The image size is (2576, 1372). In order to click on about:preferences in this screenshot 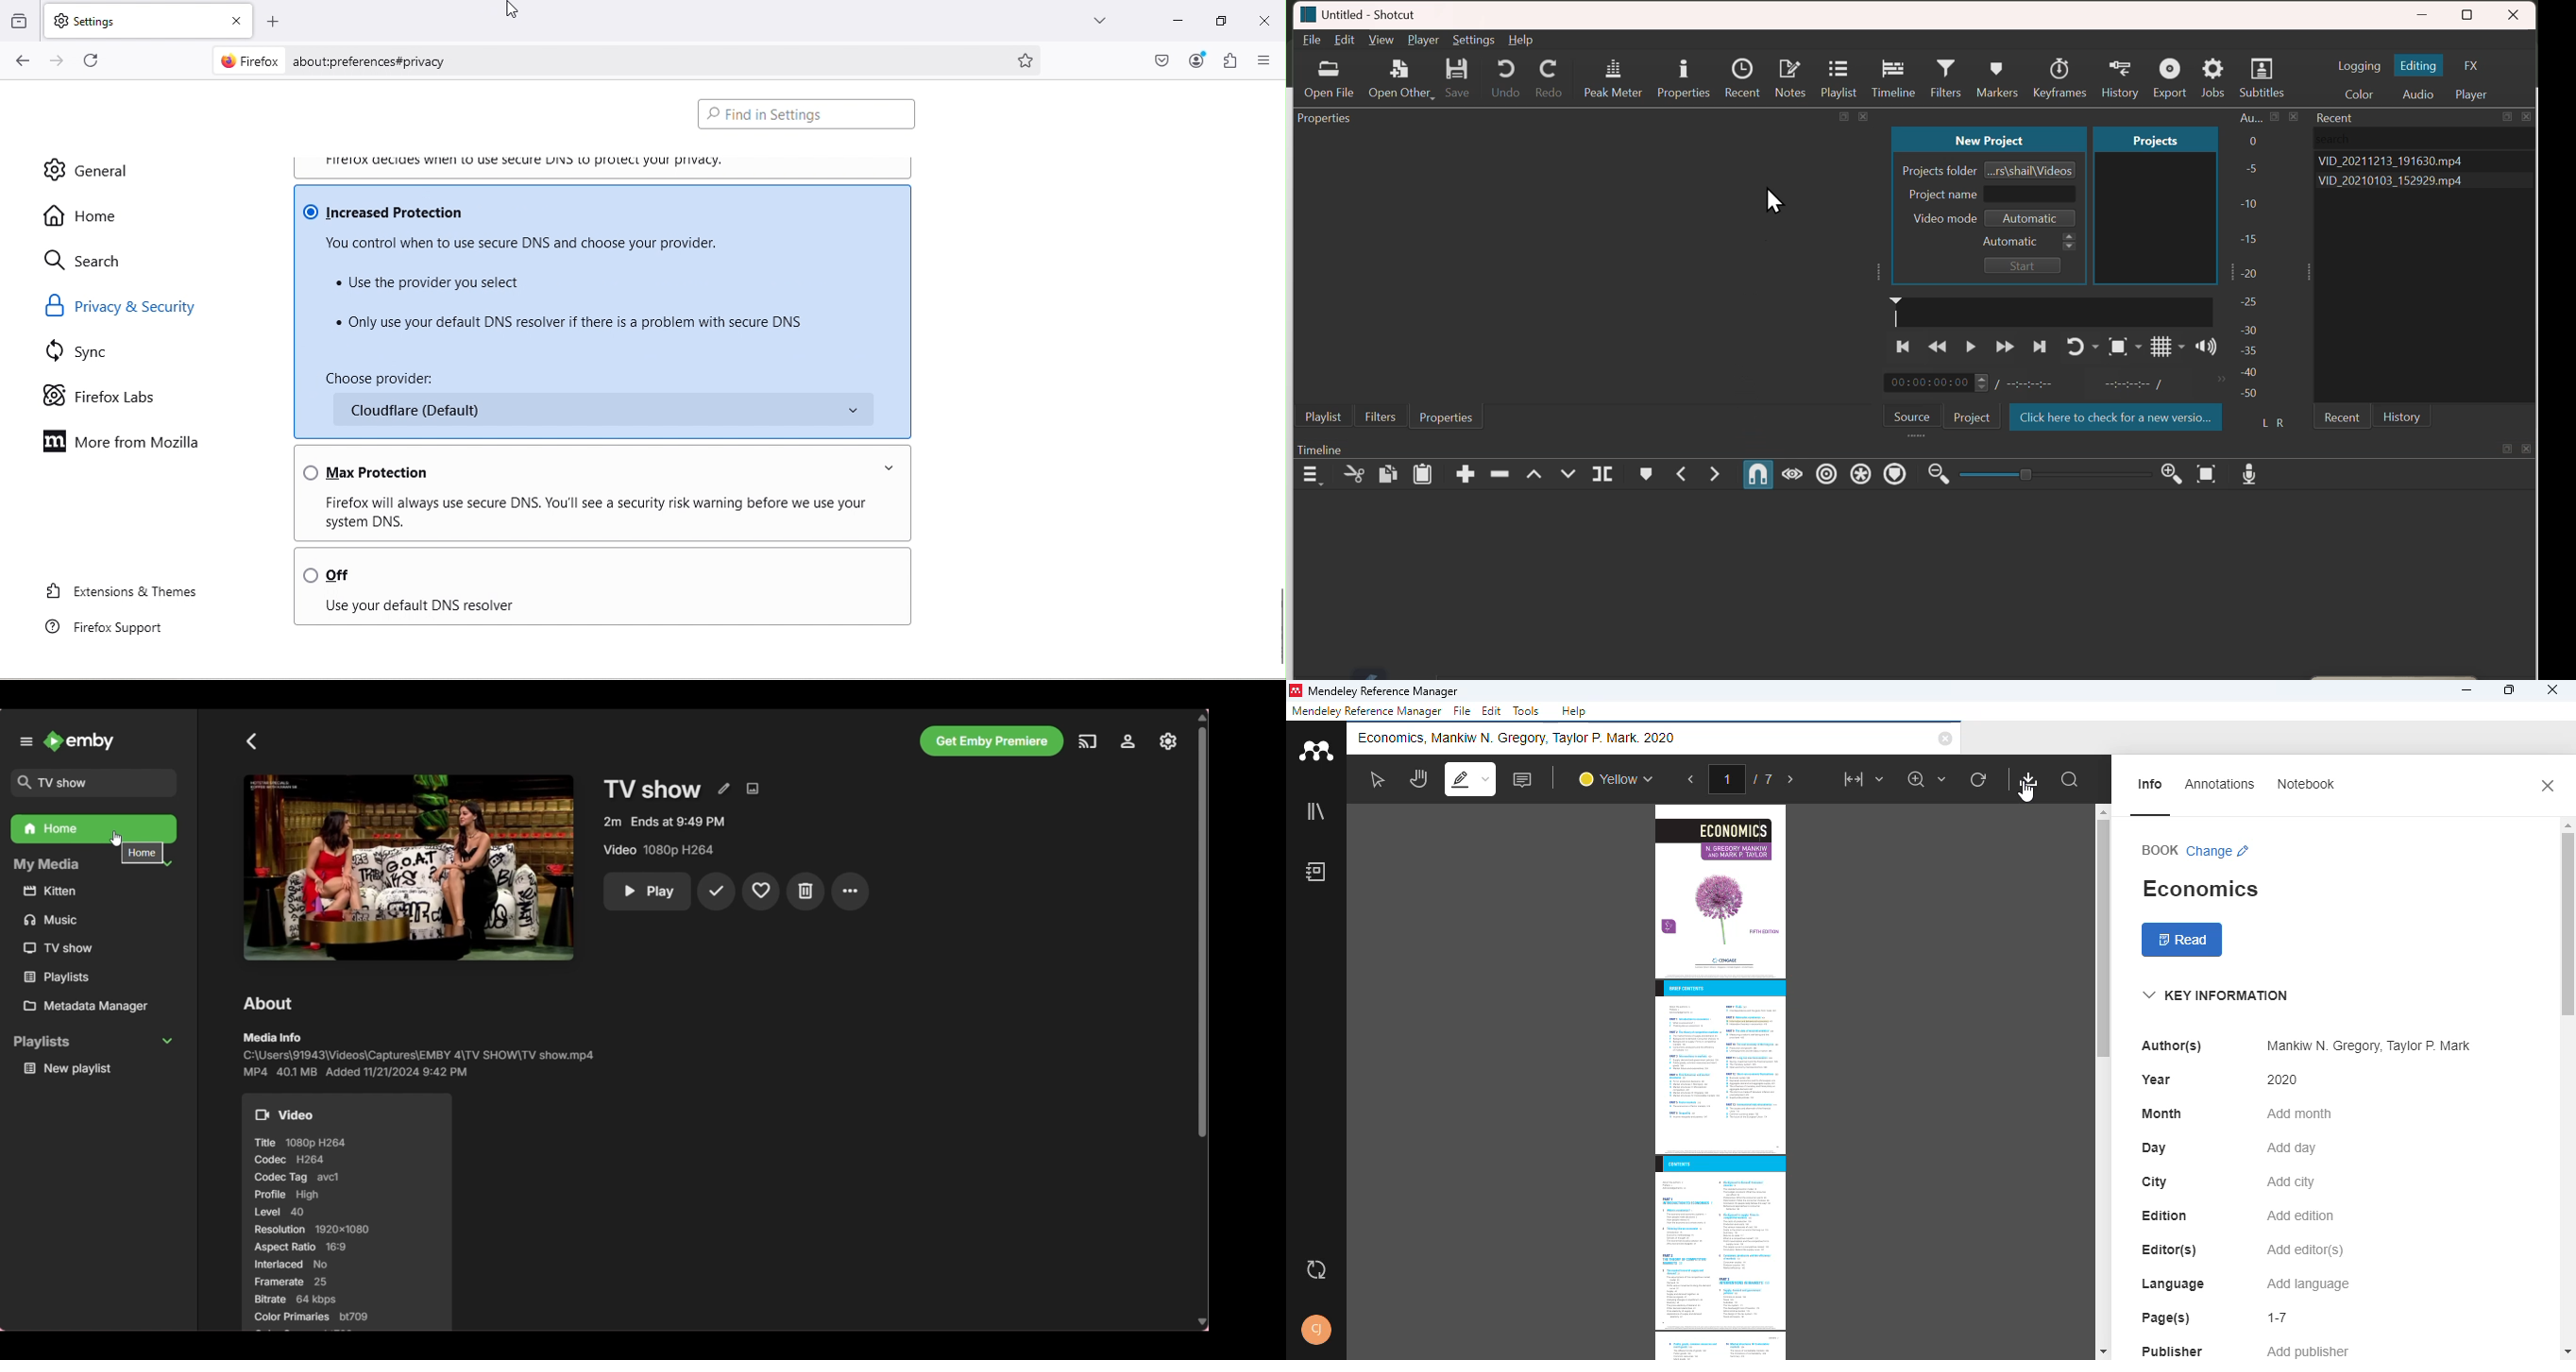, I will do `click(645, 58)`.